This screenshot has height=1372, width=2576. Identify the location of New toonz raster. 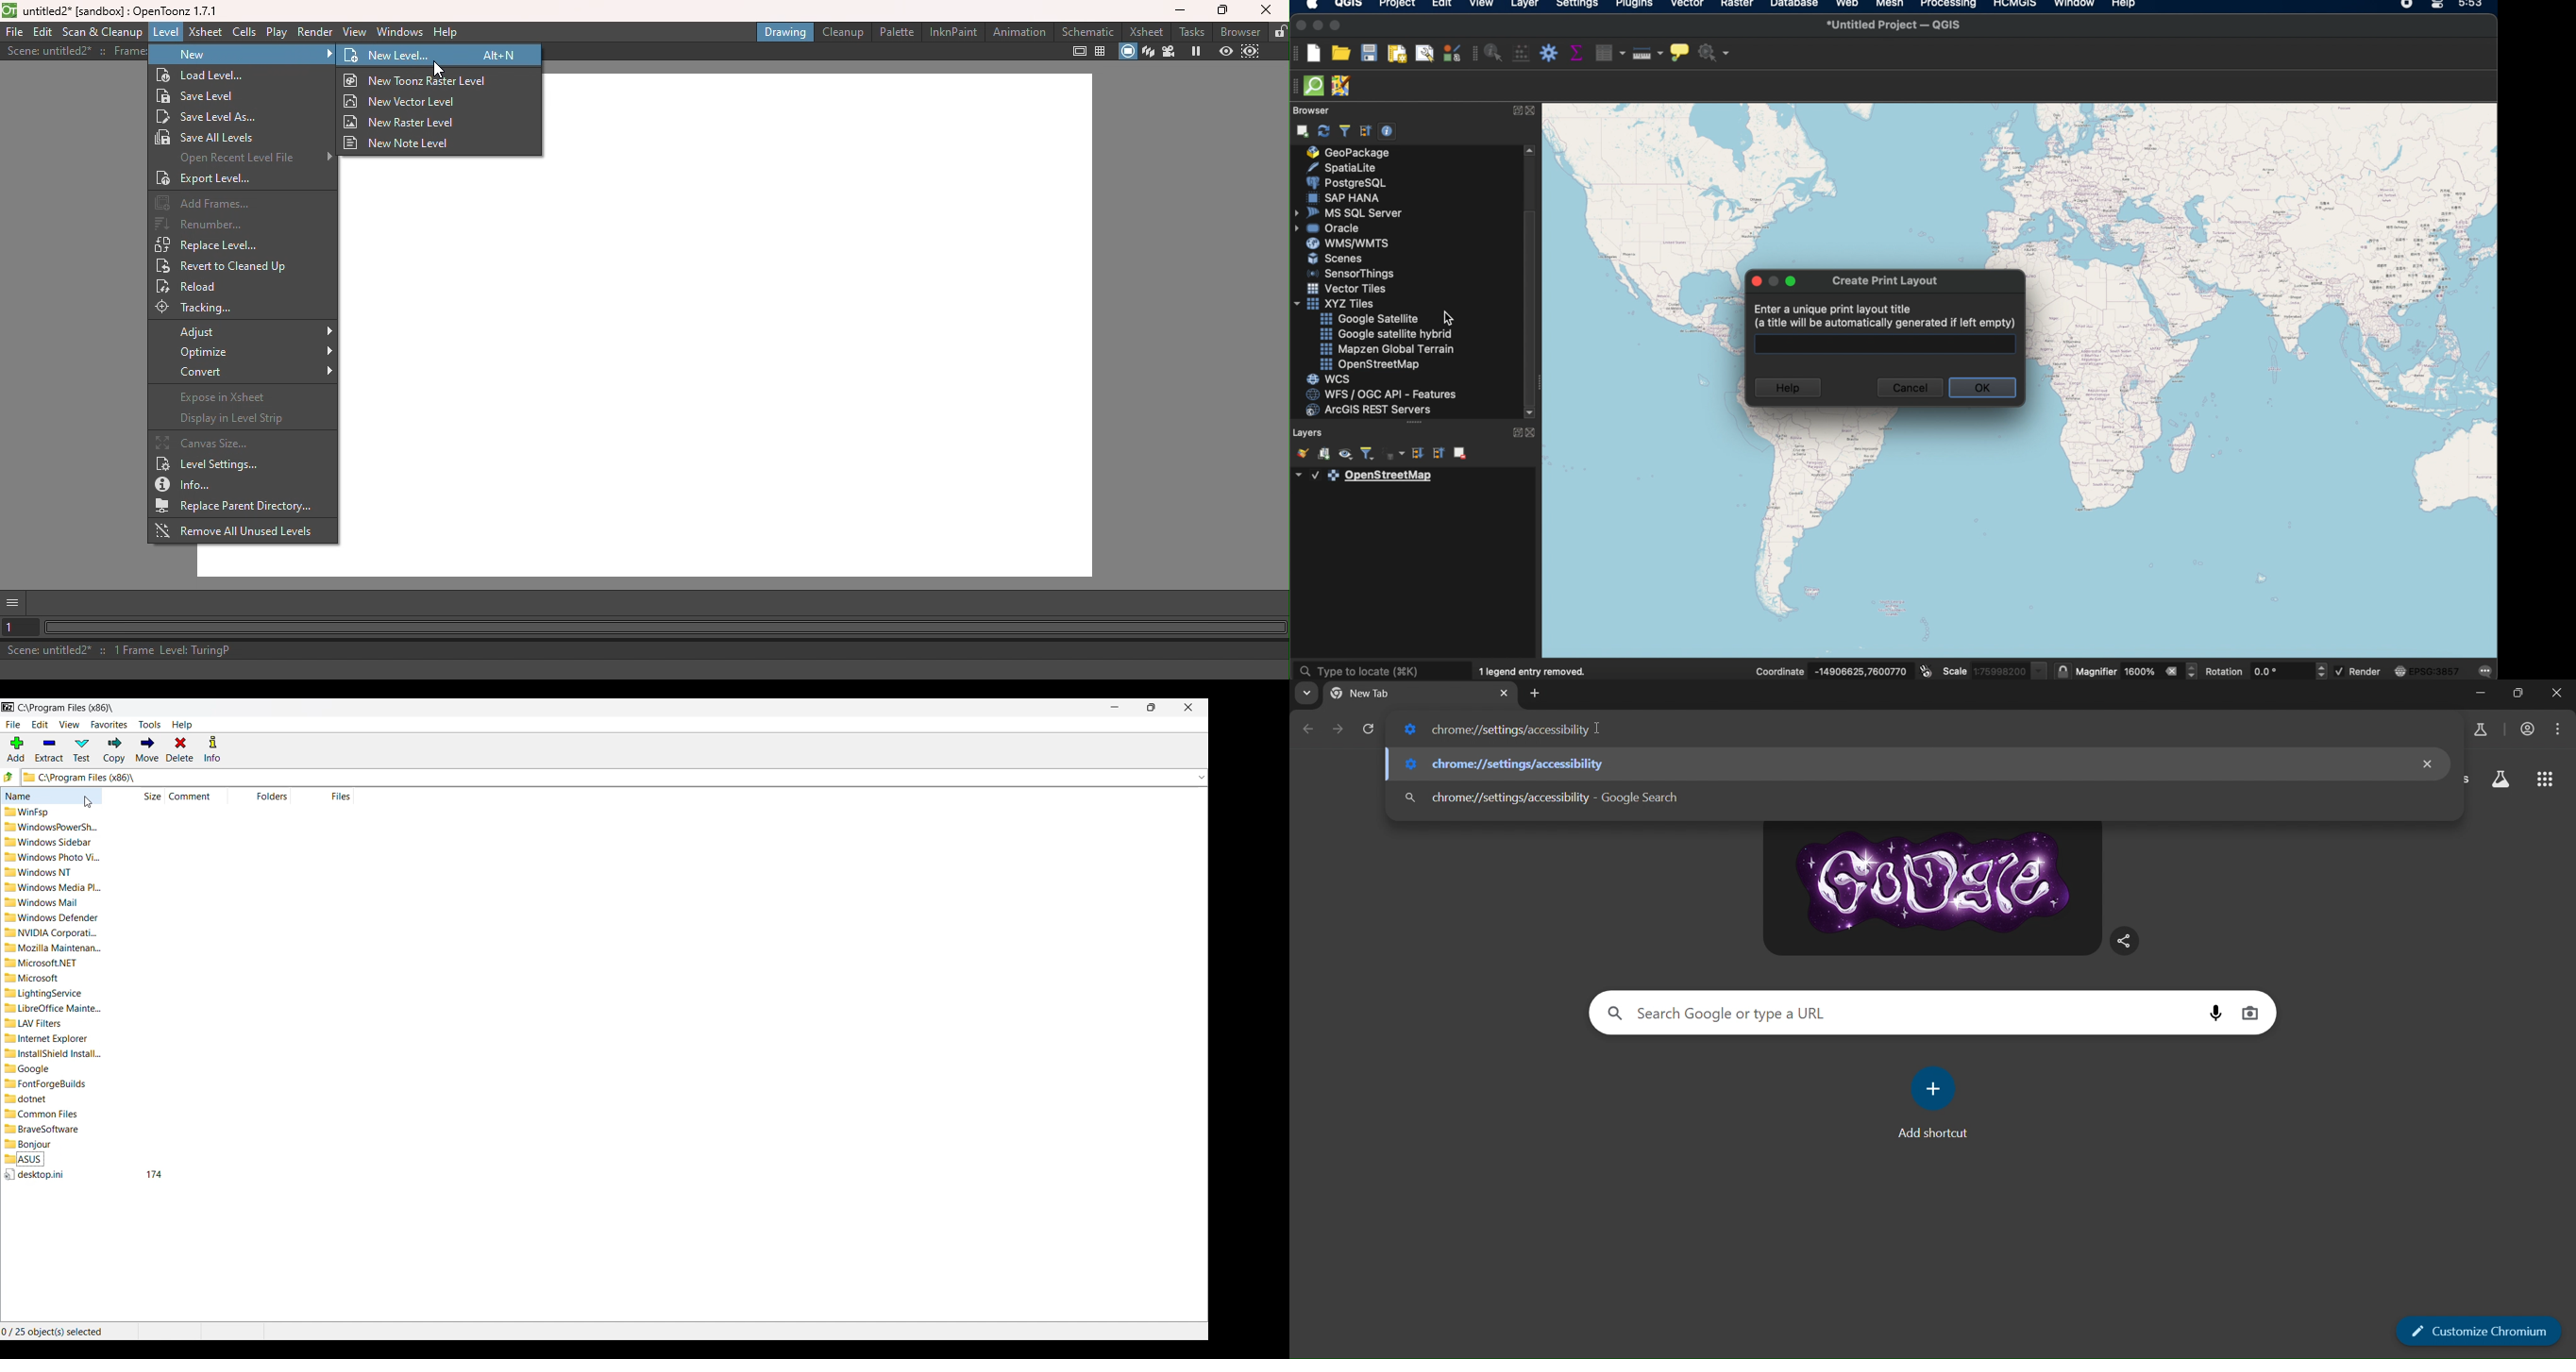
(420, 81).